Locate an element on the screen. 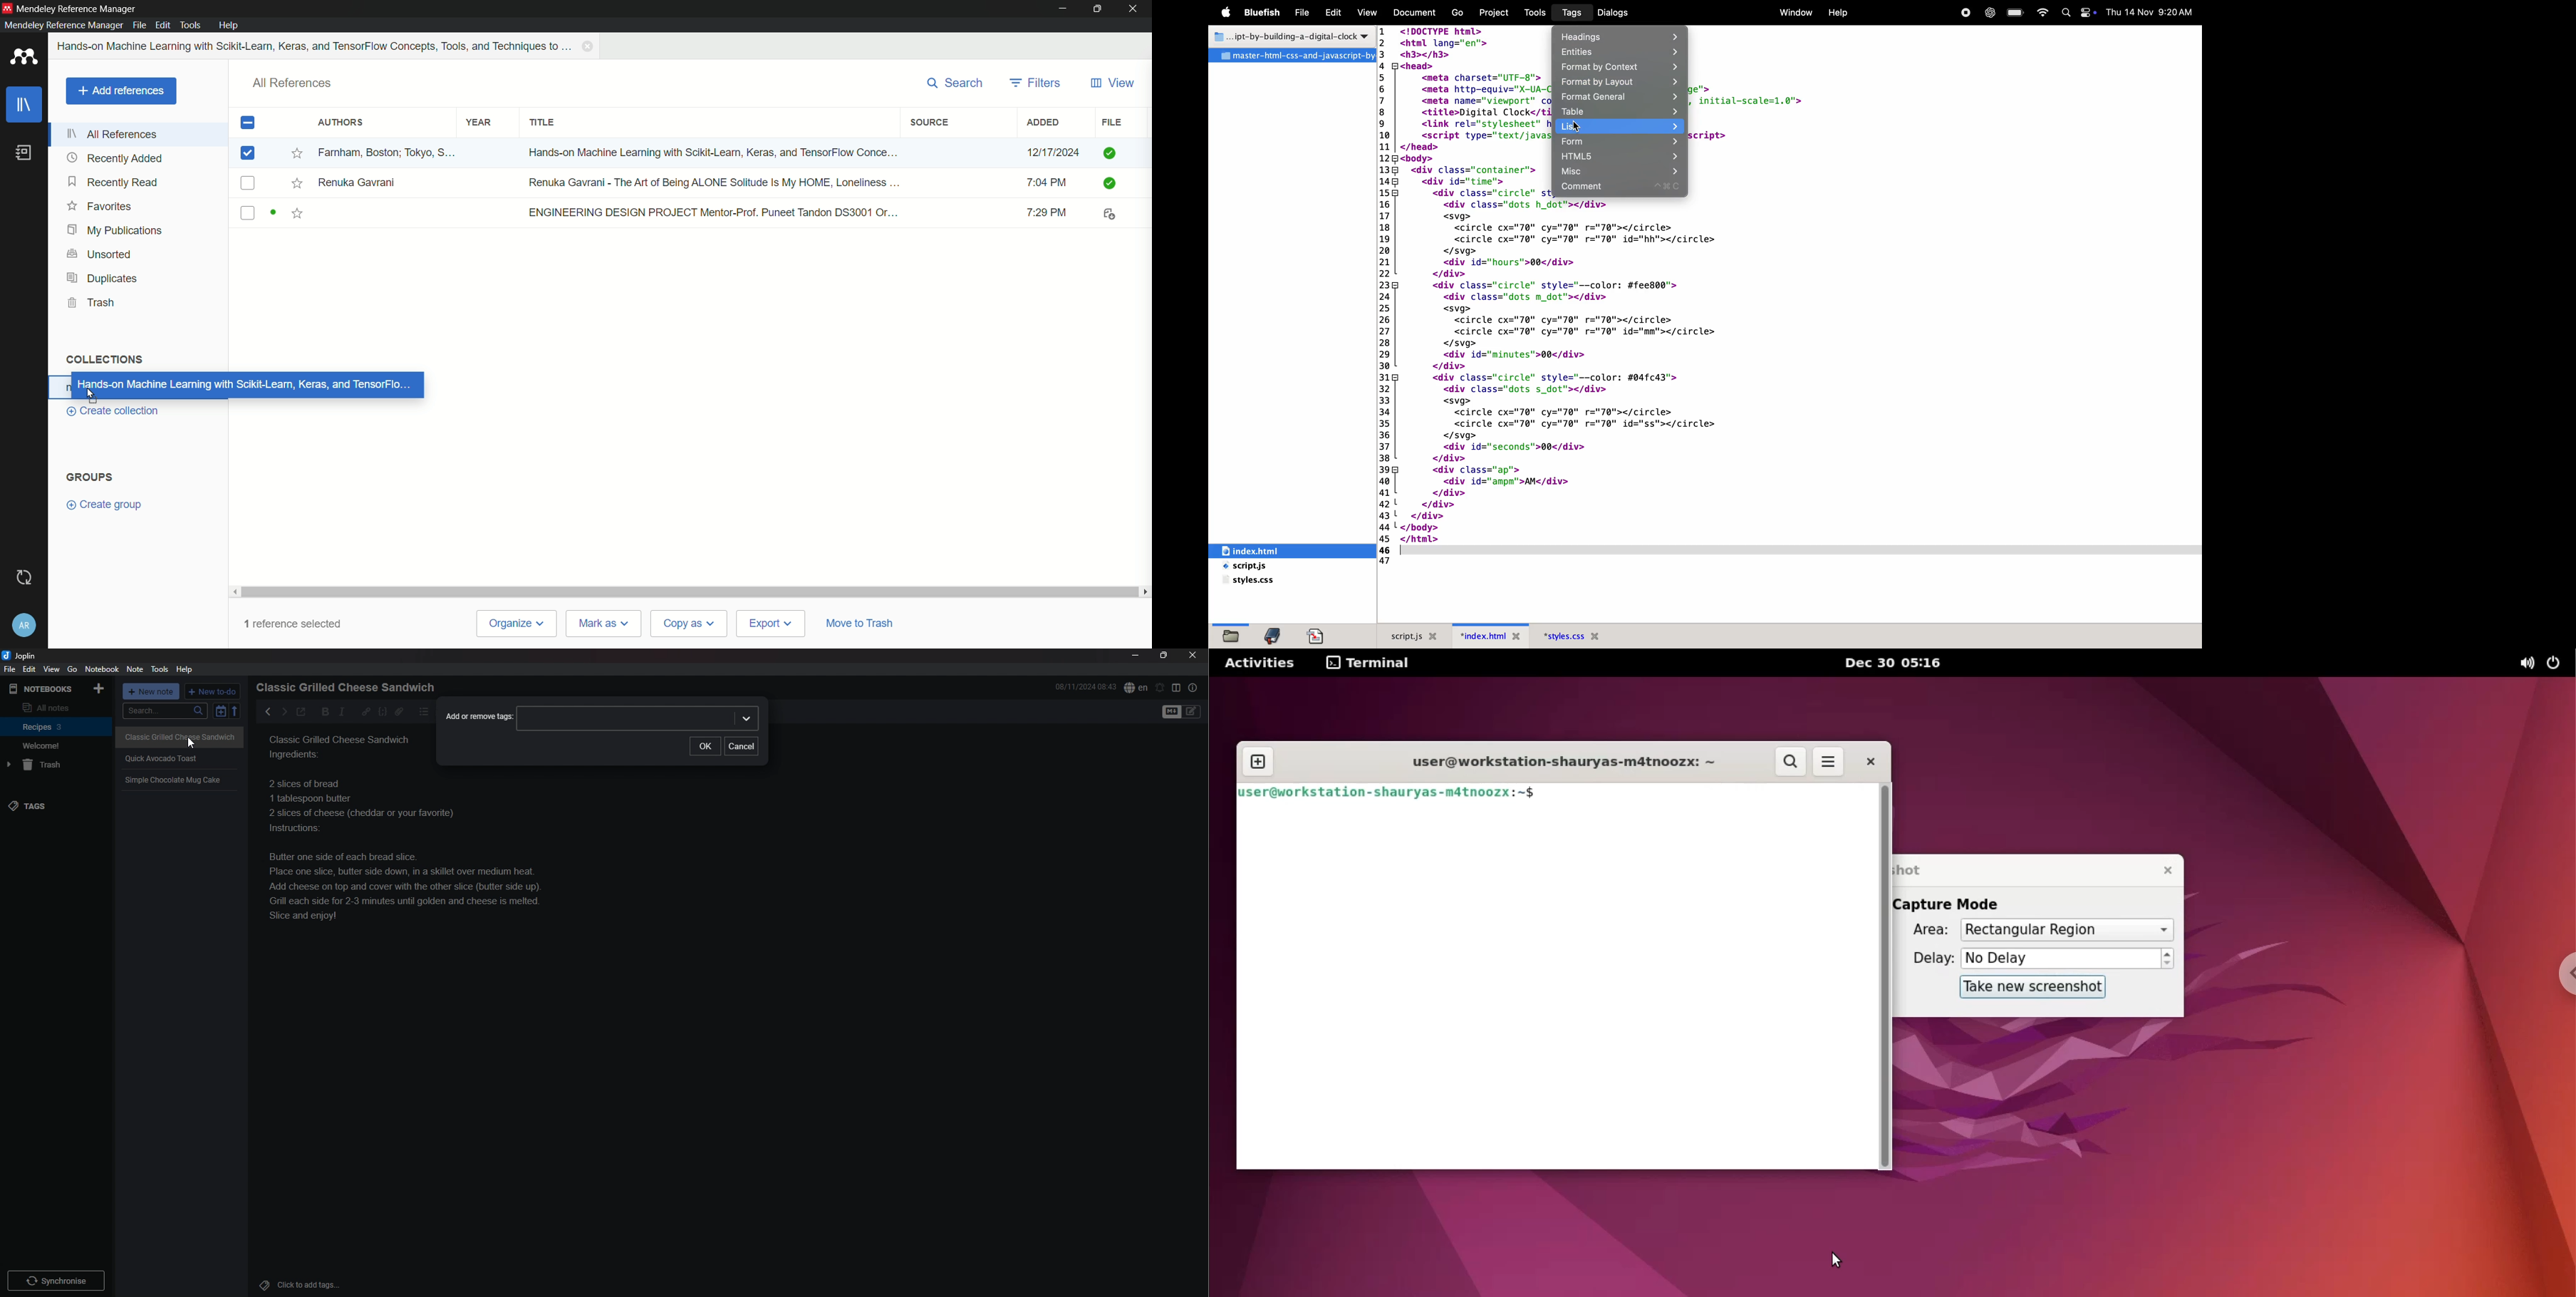  sync is located at coordinates (23, 578).